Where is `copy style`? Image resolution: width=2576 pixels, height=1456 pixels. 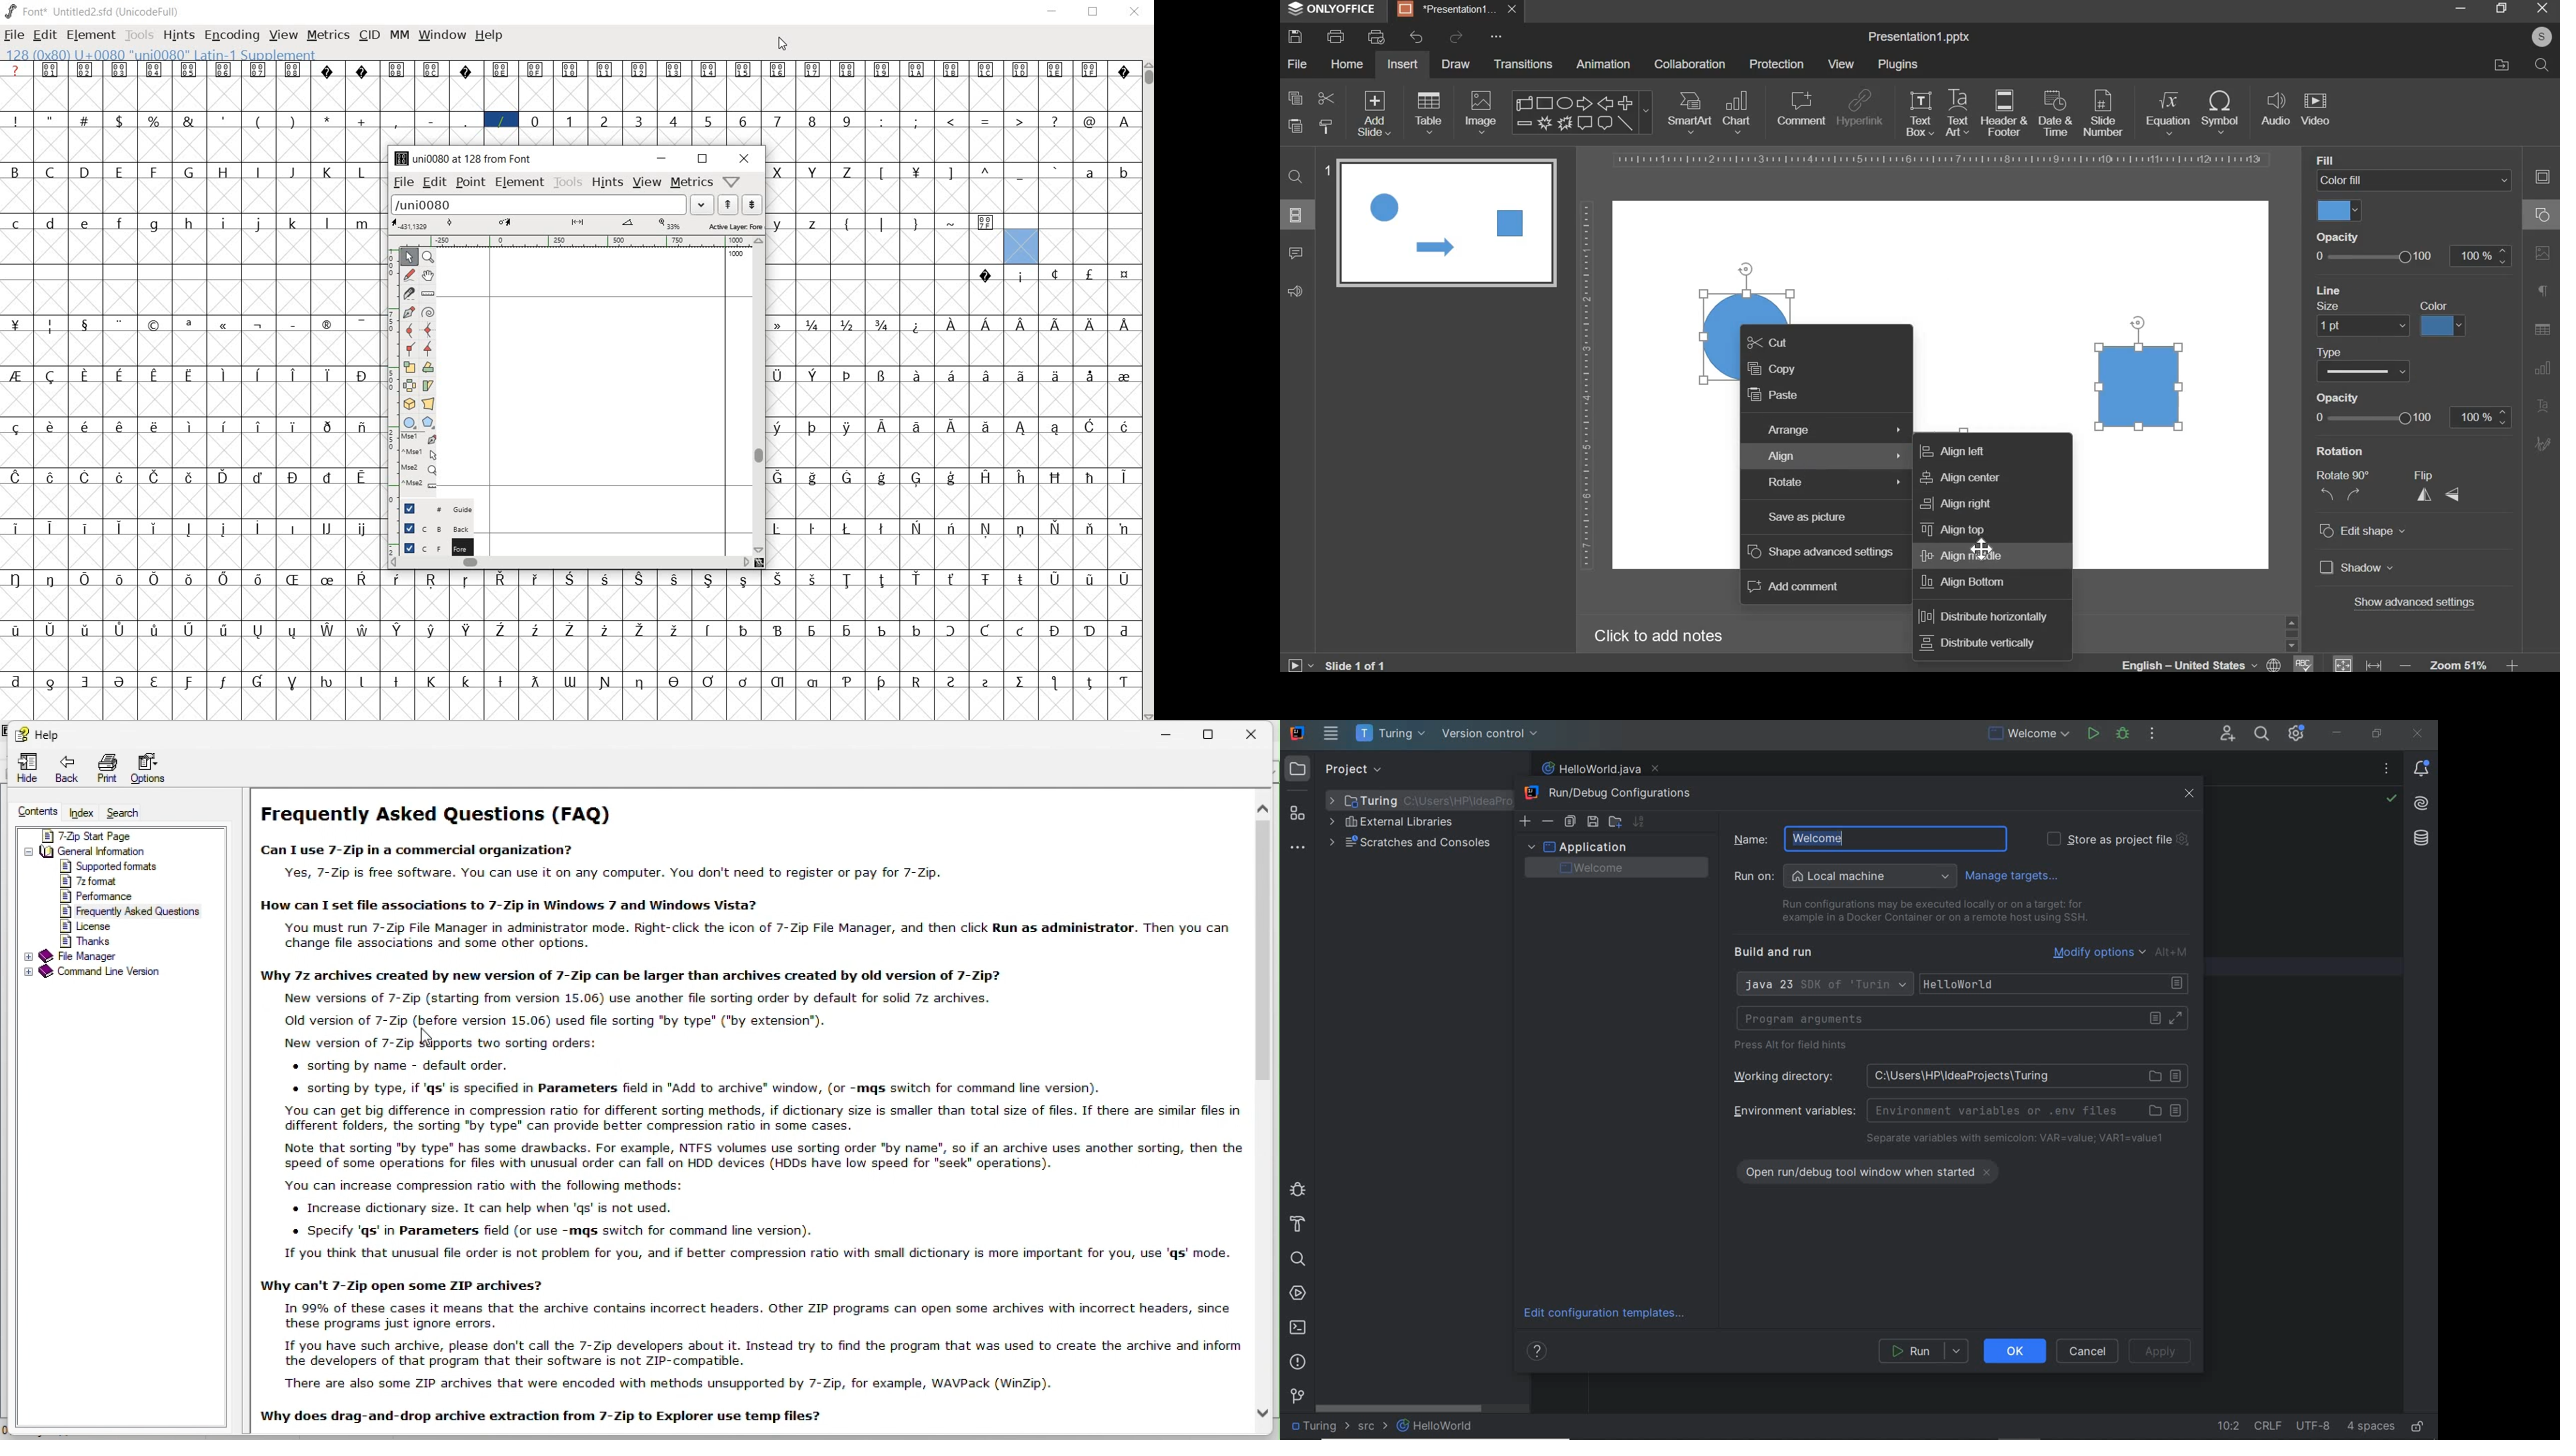
copy style is located at coordinates (1326, 127).